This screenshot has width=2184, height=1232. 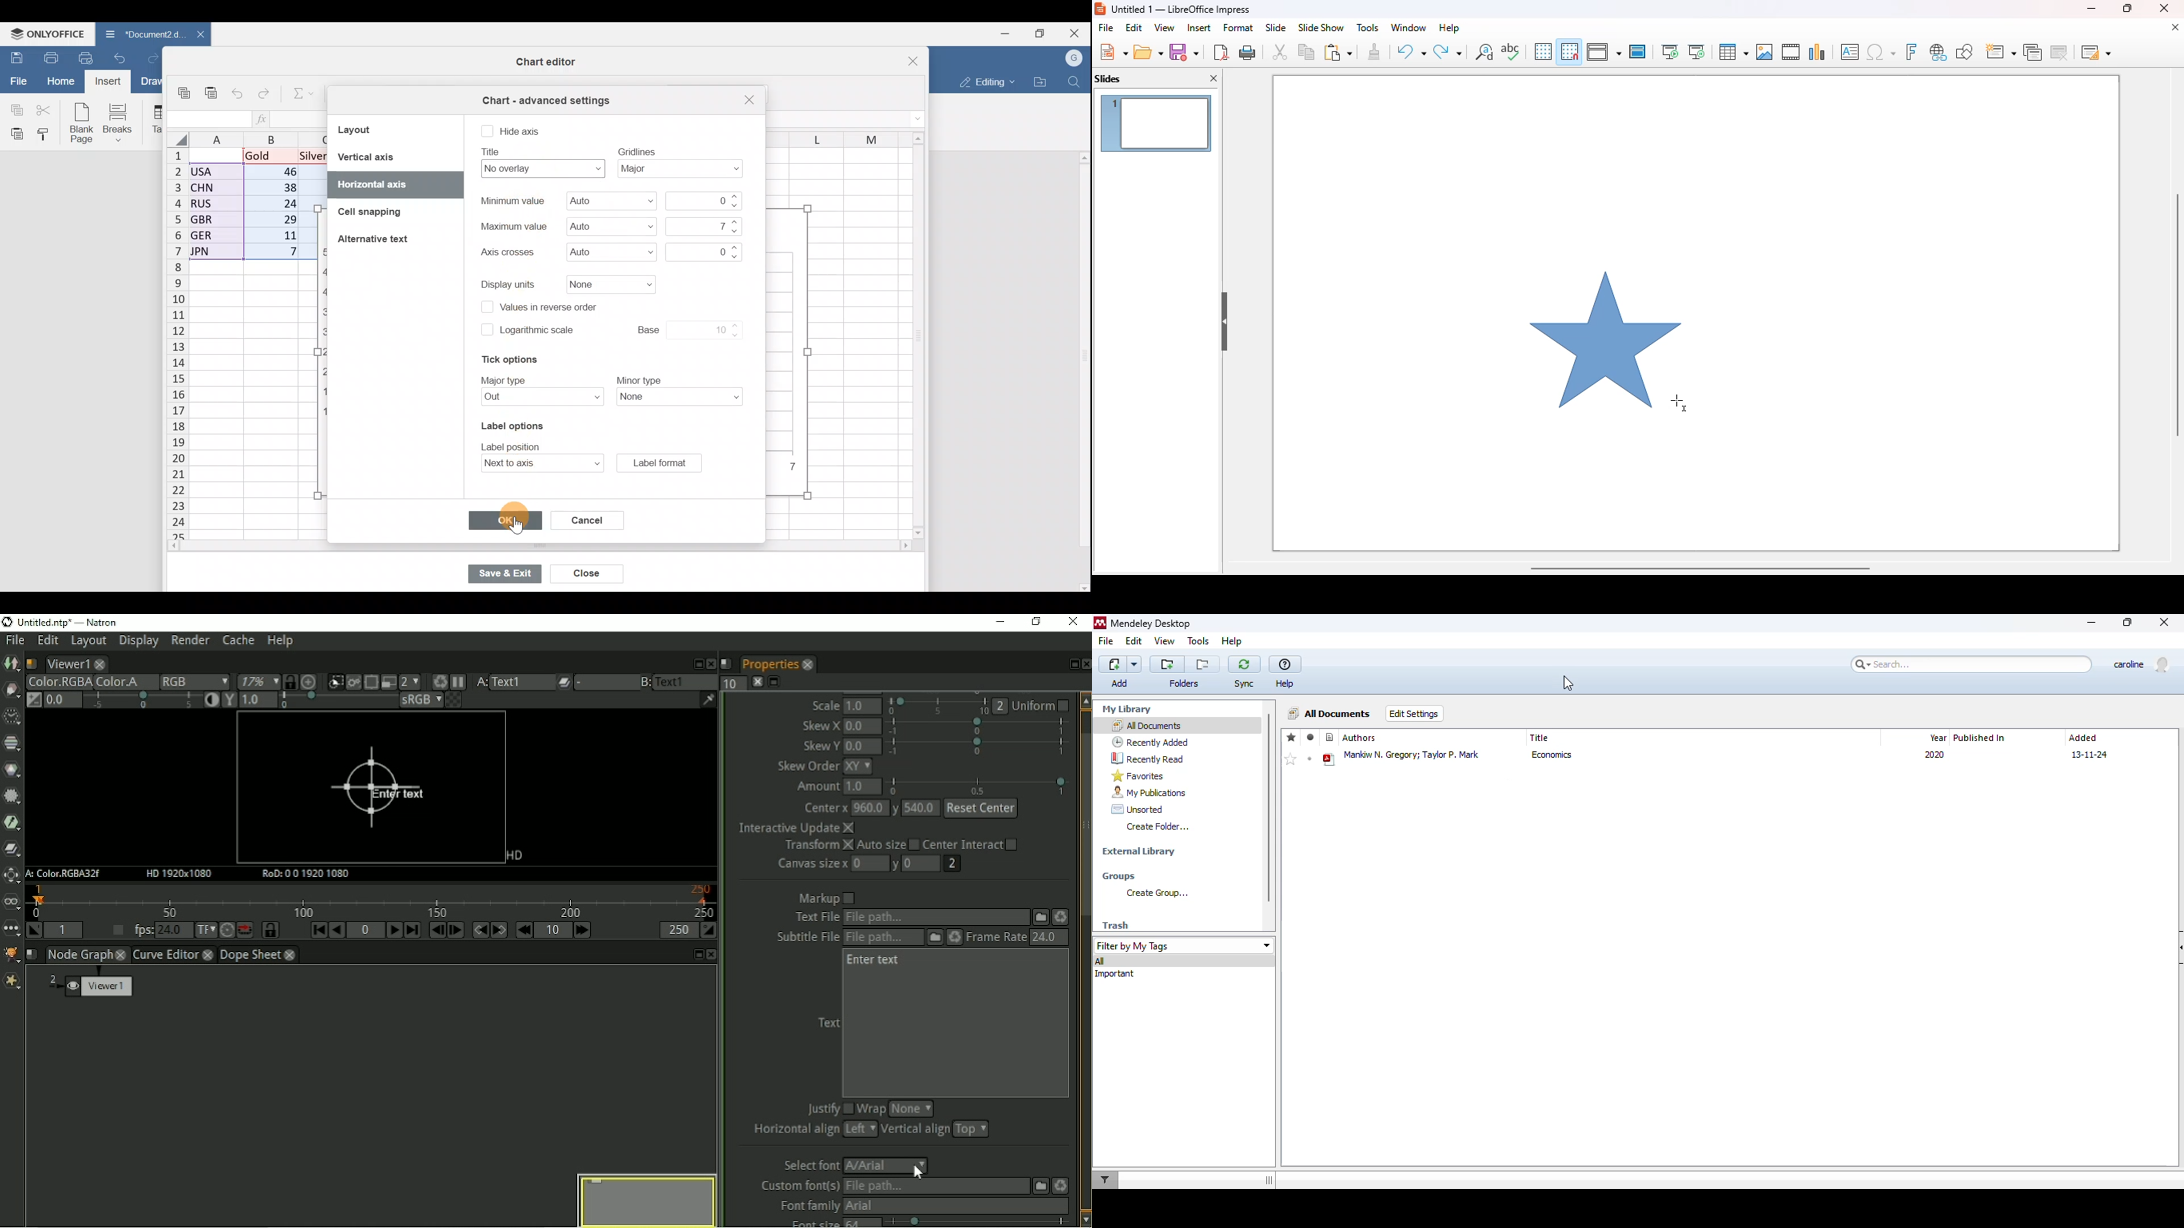 I want to click on hide, so click(x=2177, y=948).